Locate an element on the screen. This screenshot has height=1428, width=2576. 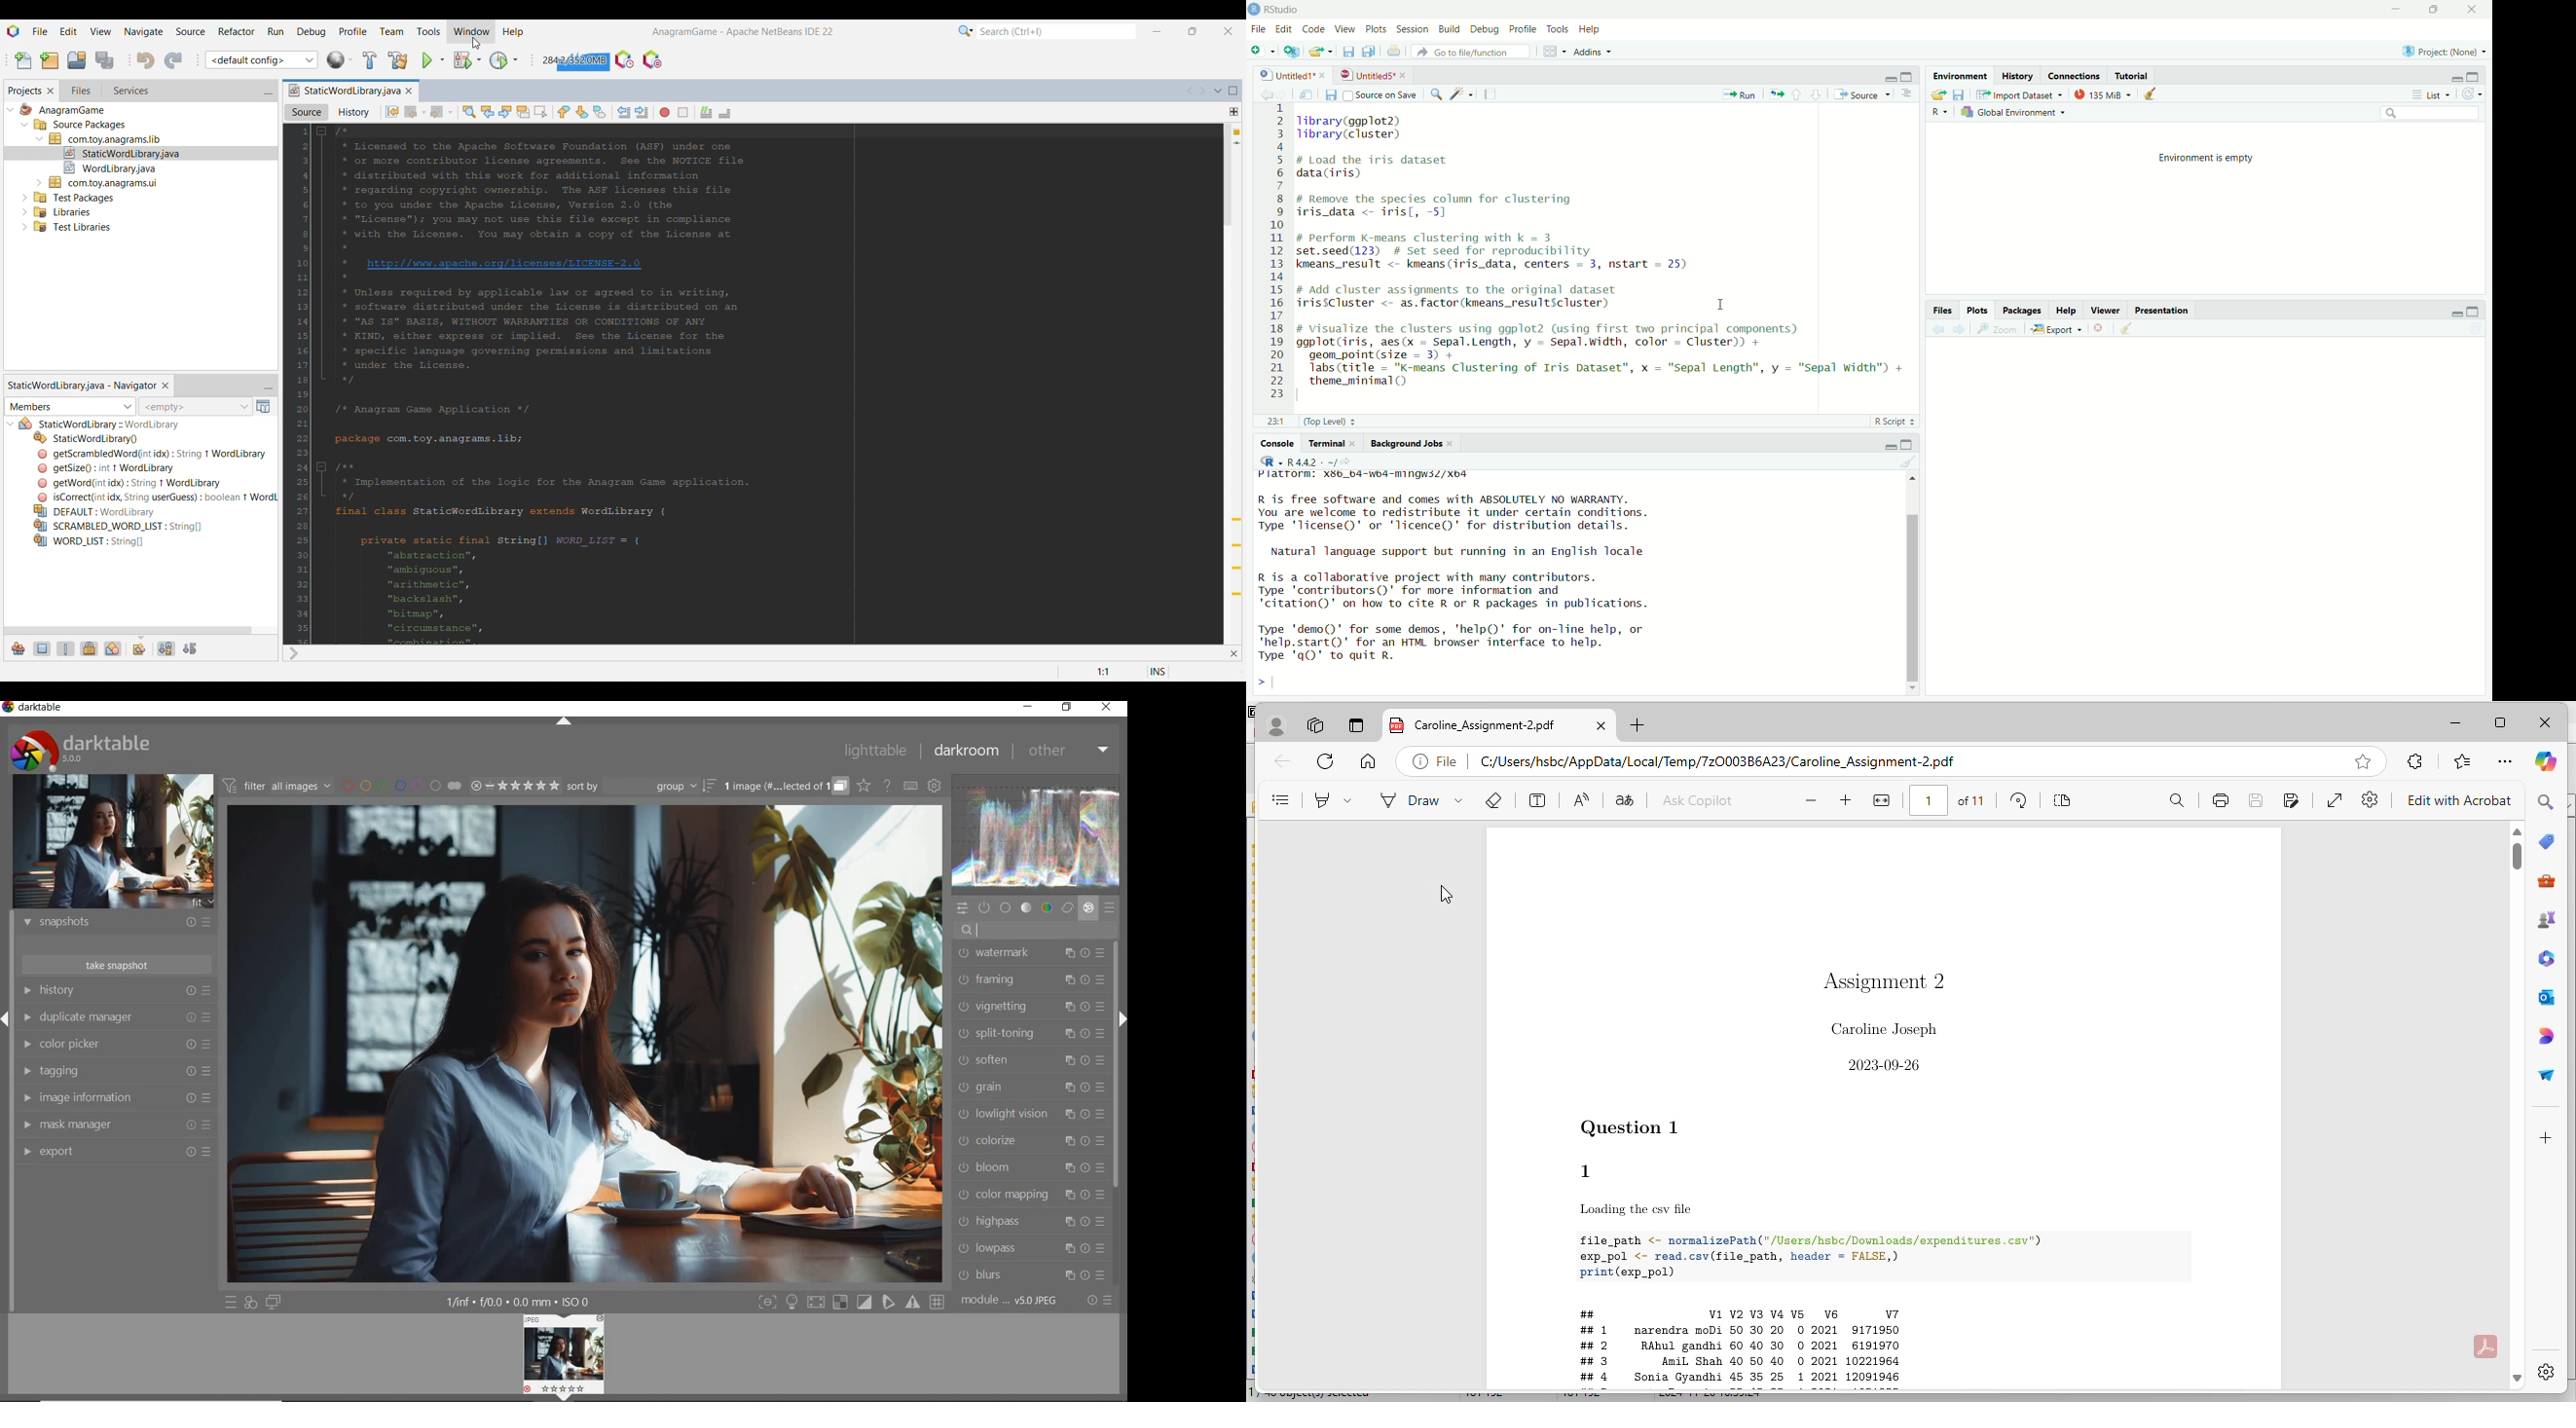
tab actions menu is located at coordinates (1357, 724).